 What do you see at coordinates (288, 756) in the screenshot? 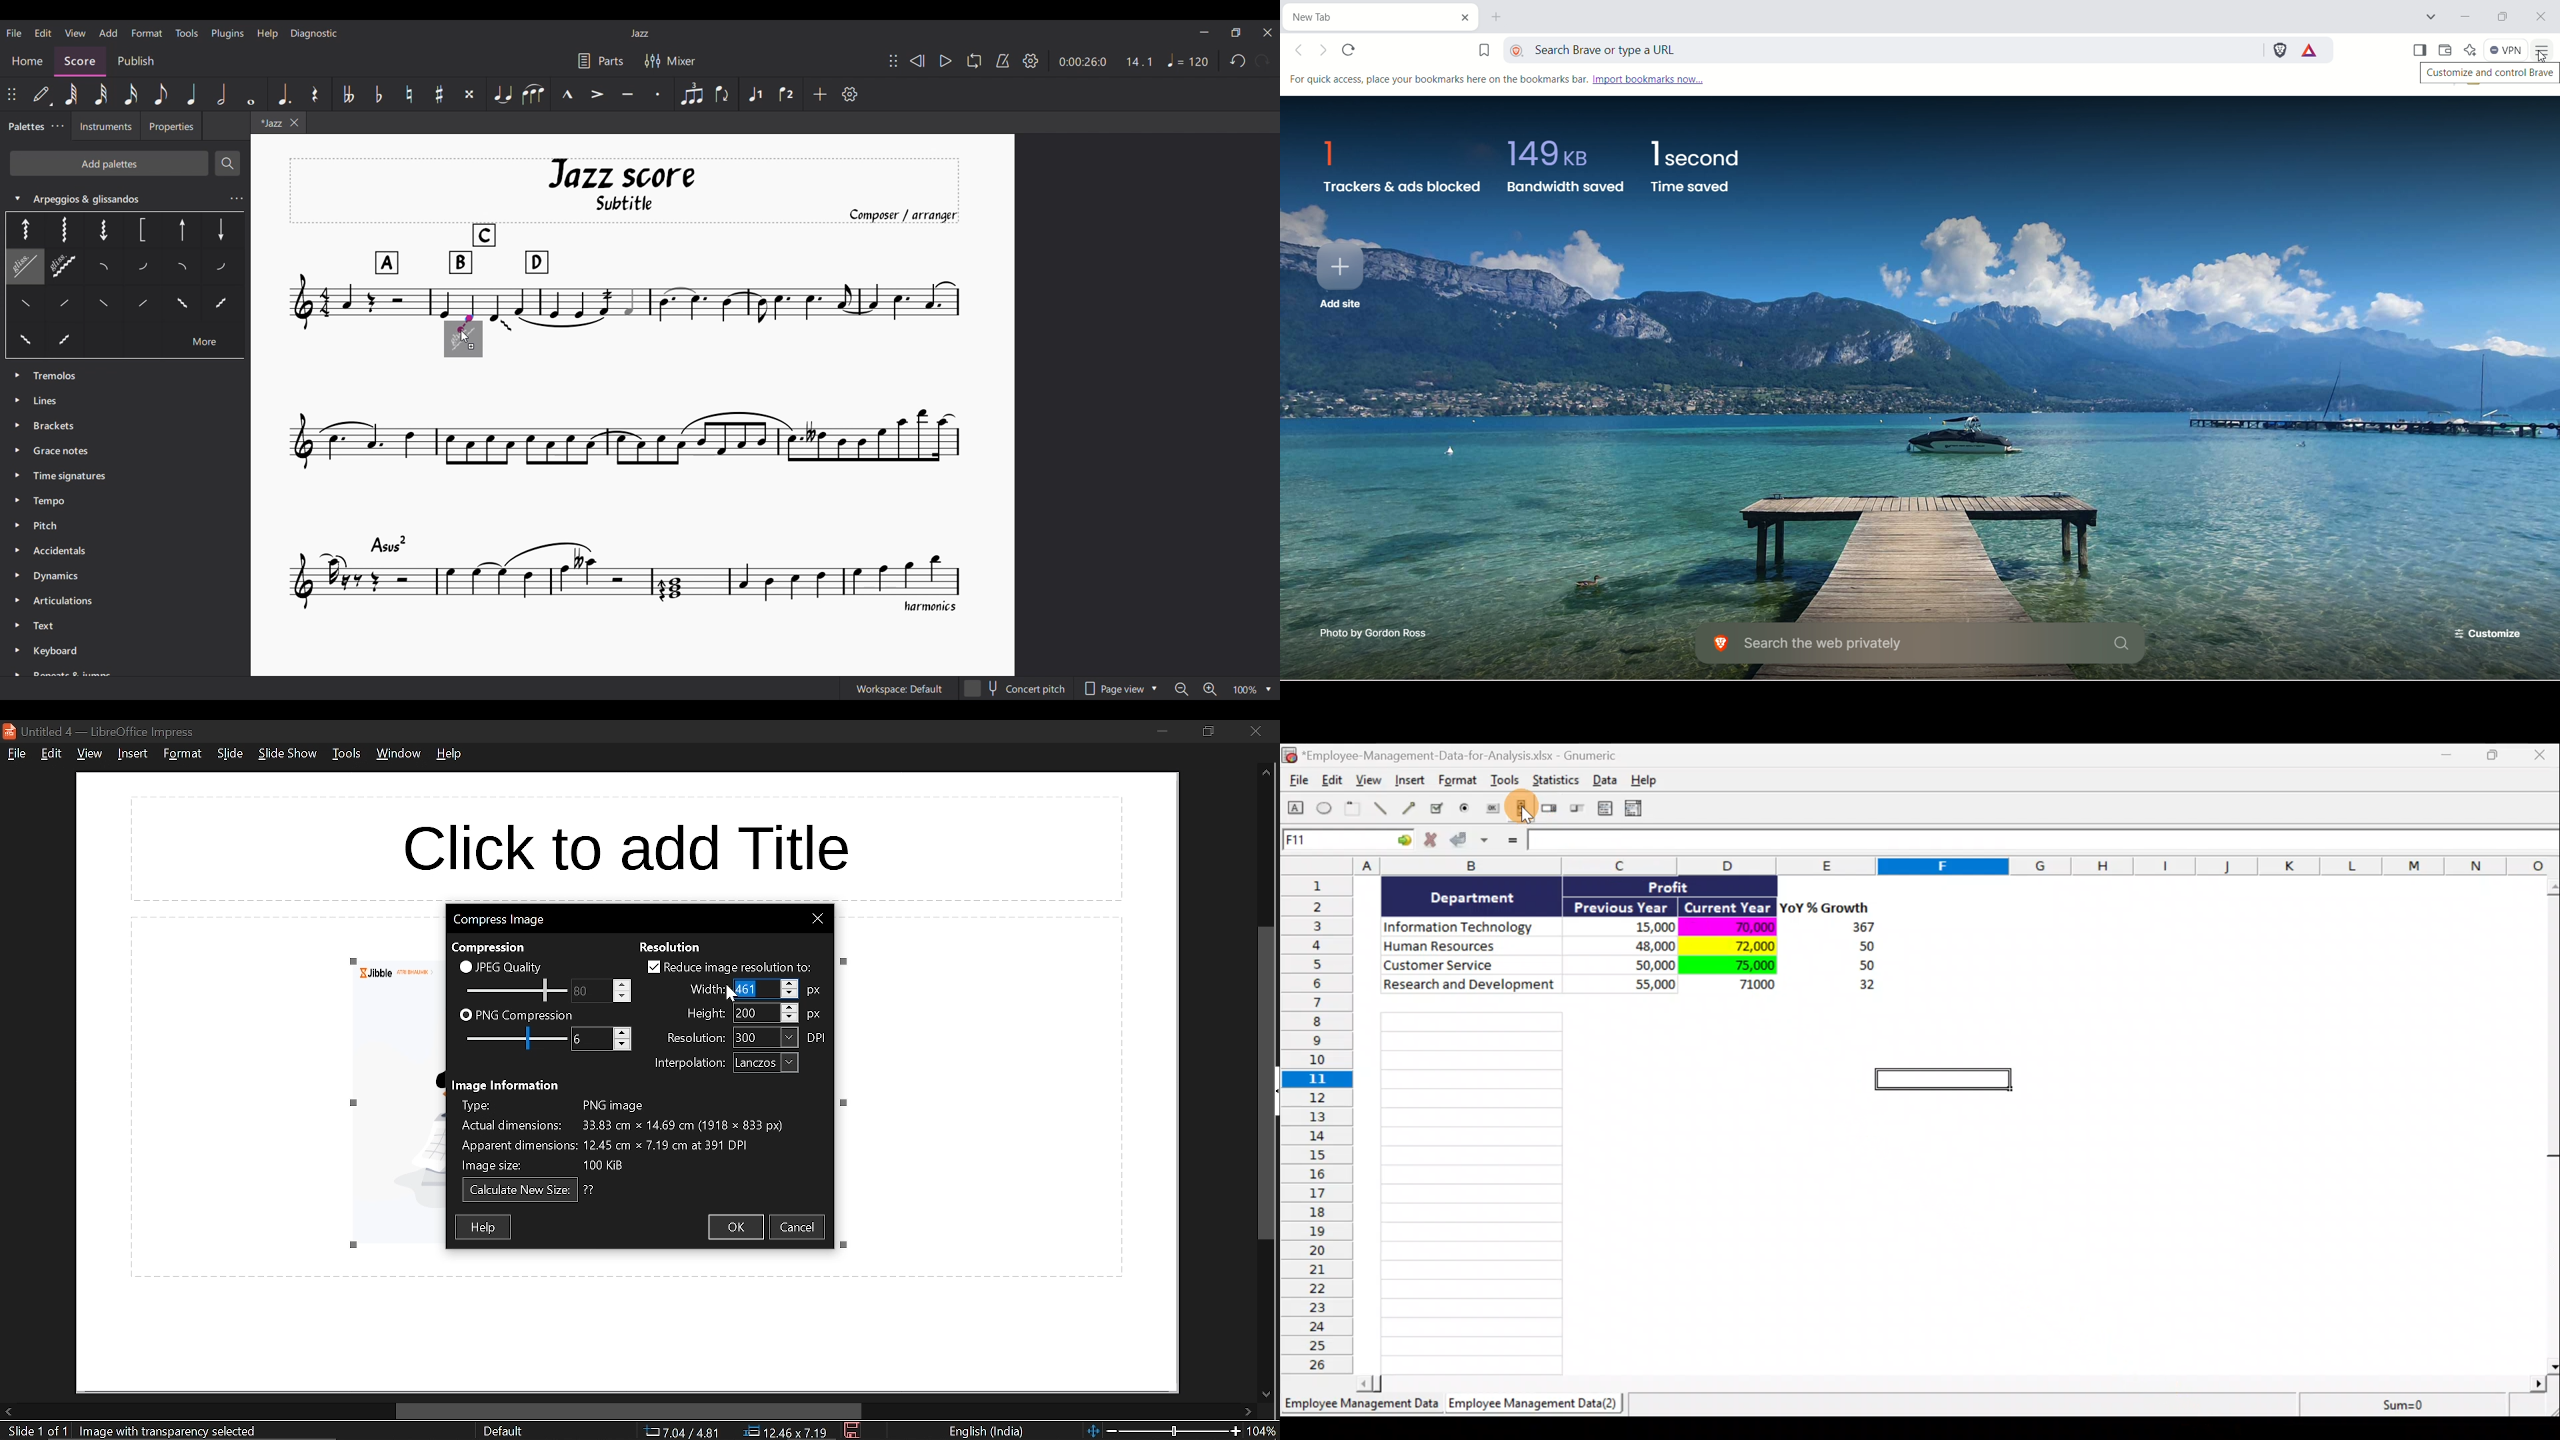
I see `slide show` at bounding box center [288, 756].